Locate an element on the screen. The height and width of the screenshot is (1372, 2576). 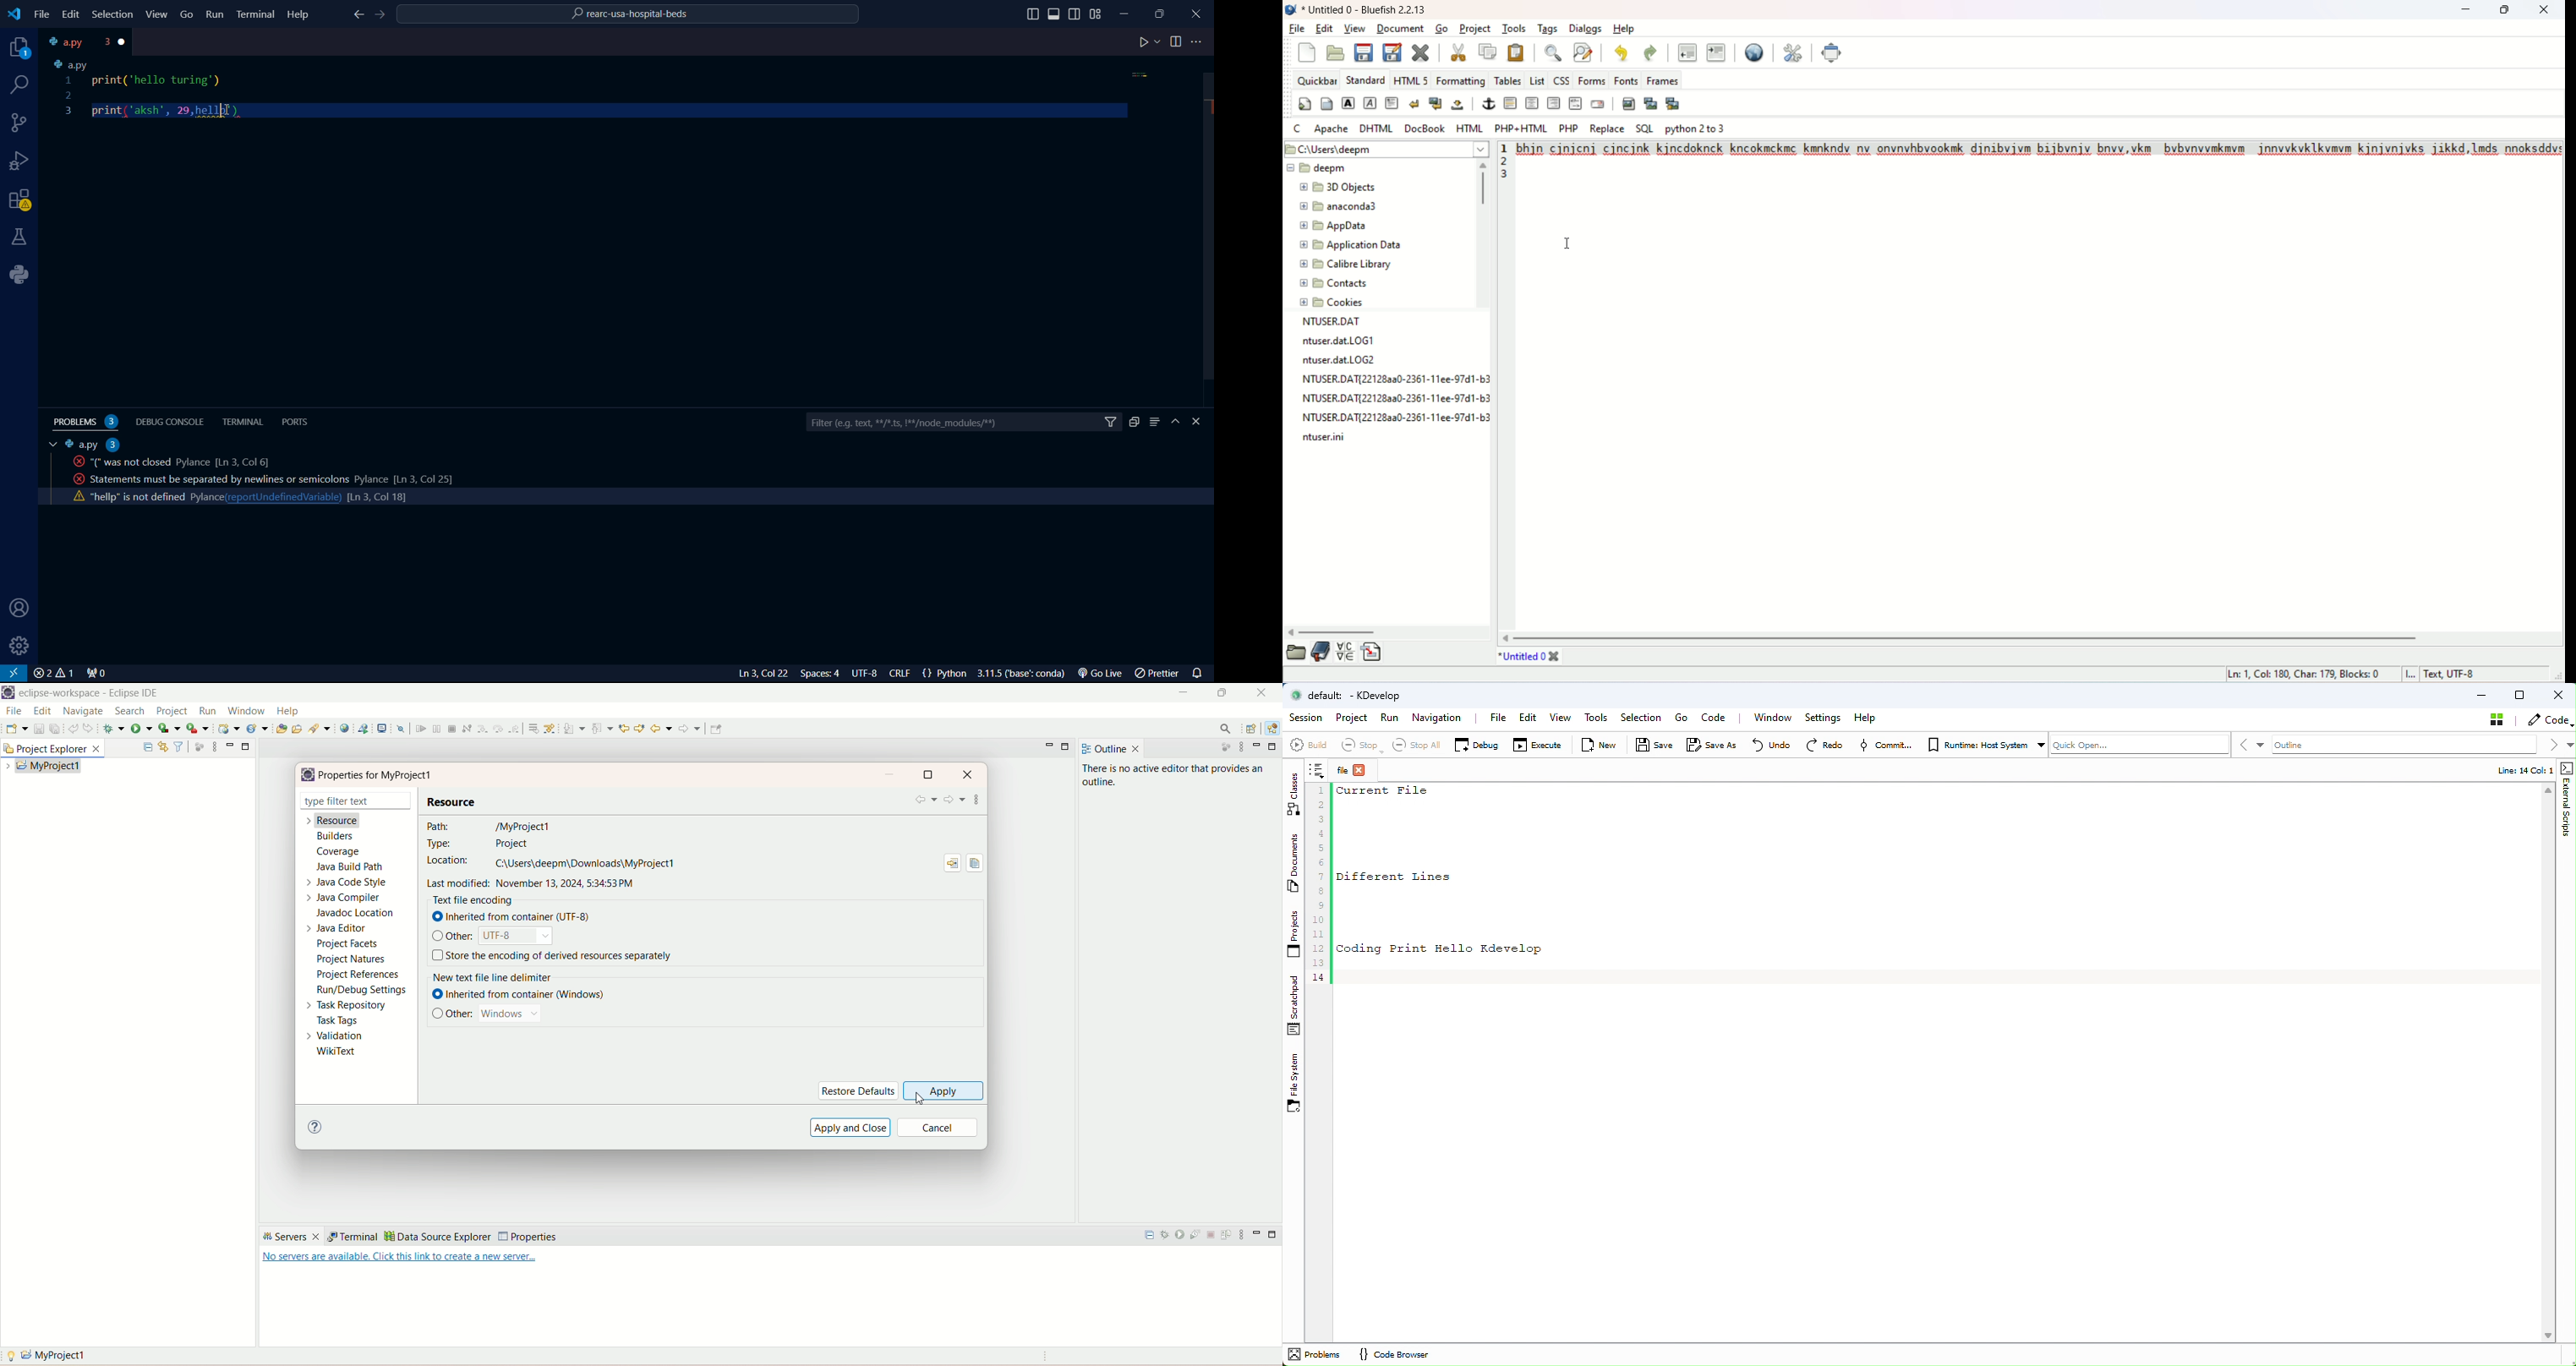
Stash is located at coordinates (2498, 719).